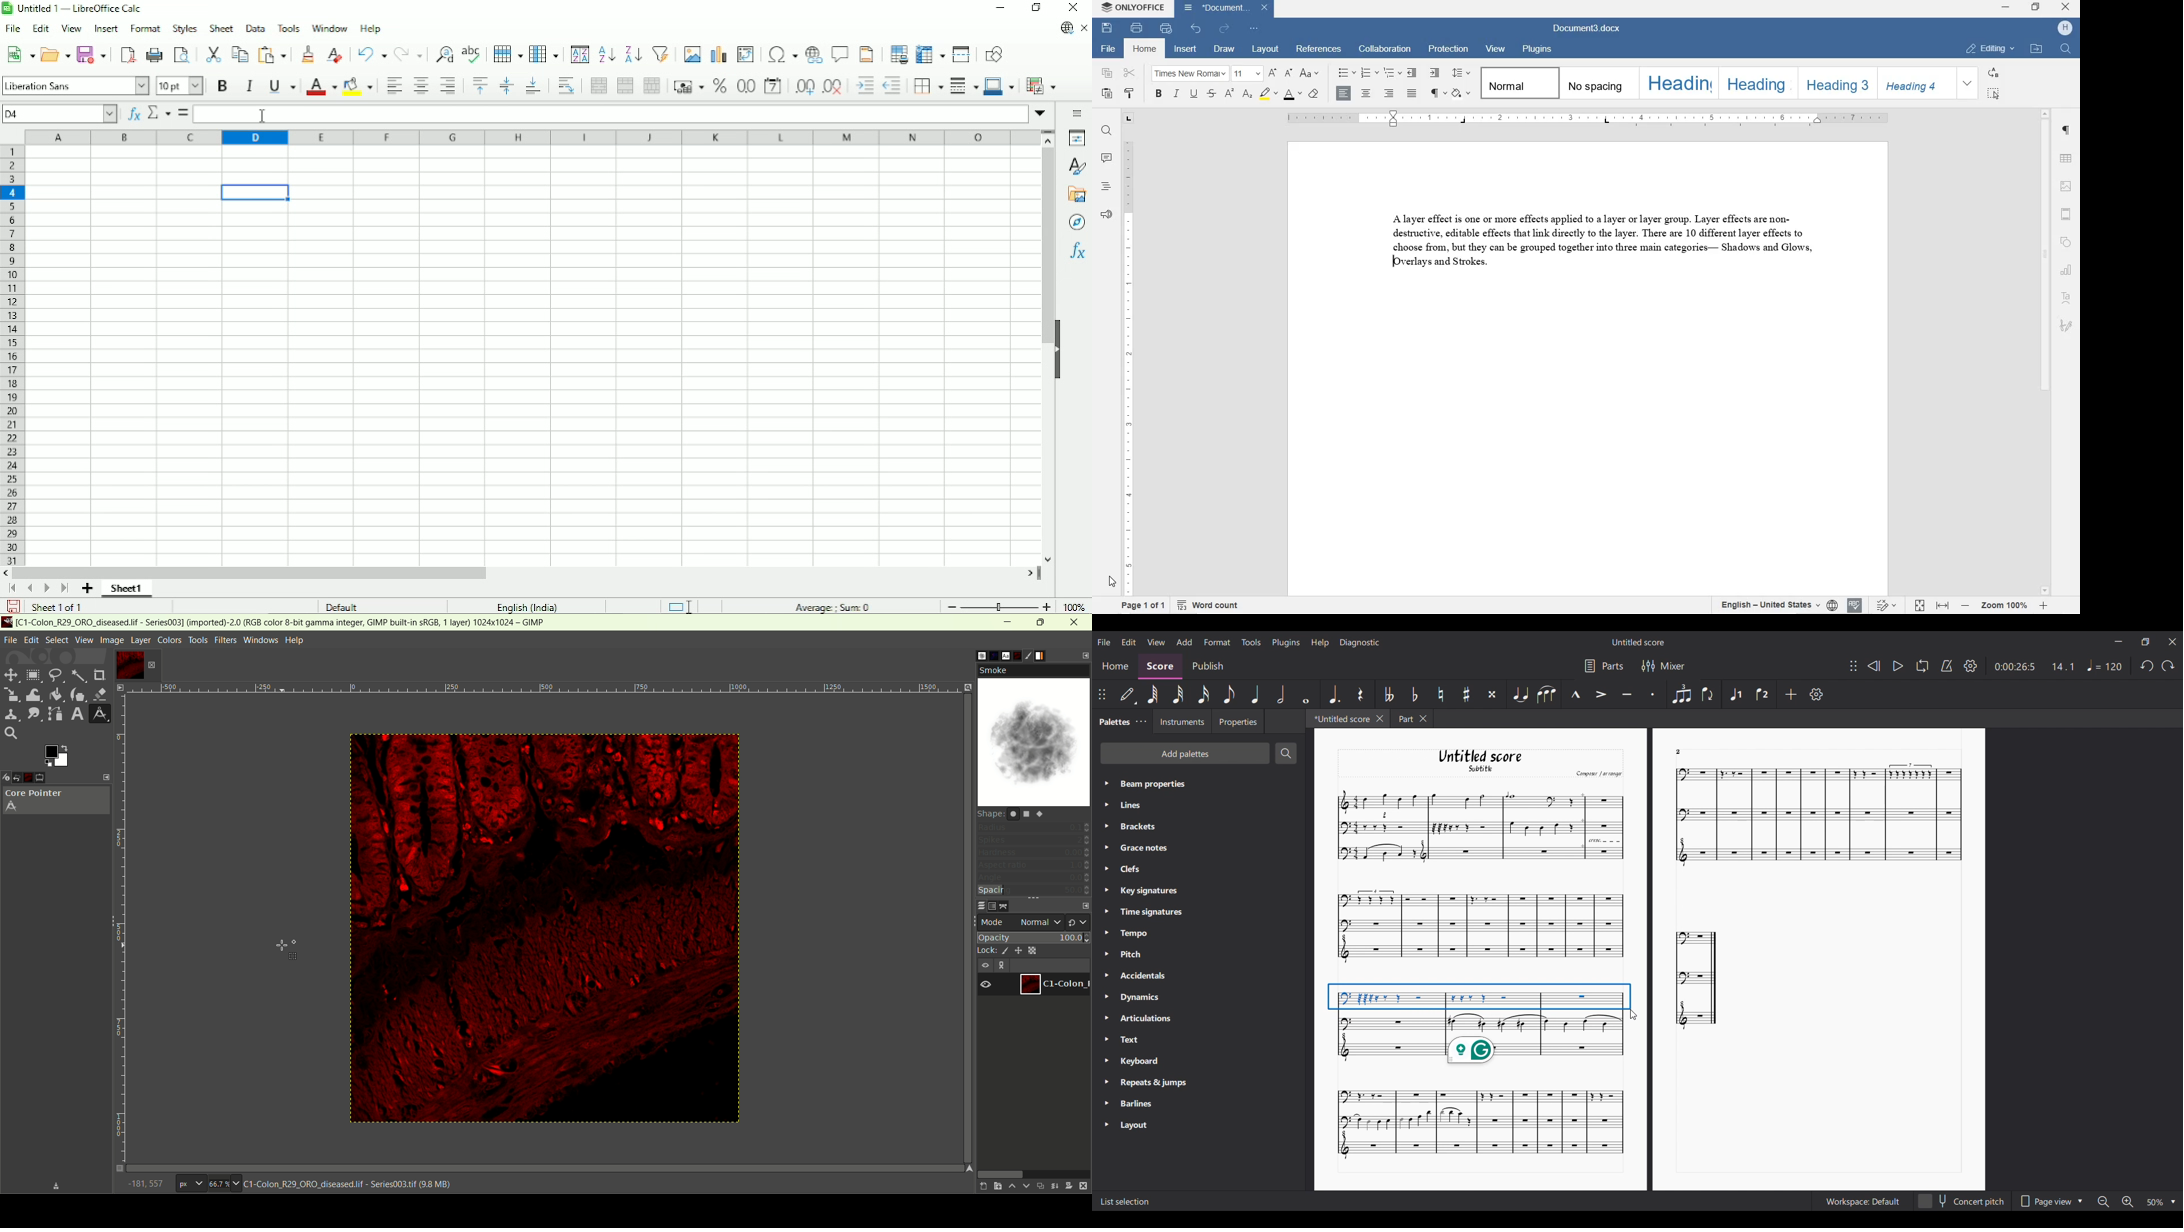 The width and height of the screenshot is (2184, 1232). What do you see at coordinates (1413, 74) in the screenshot?
I see `DECREASE INDENT` at bounding box center [1413, 74].